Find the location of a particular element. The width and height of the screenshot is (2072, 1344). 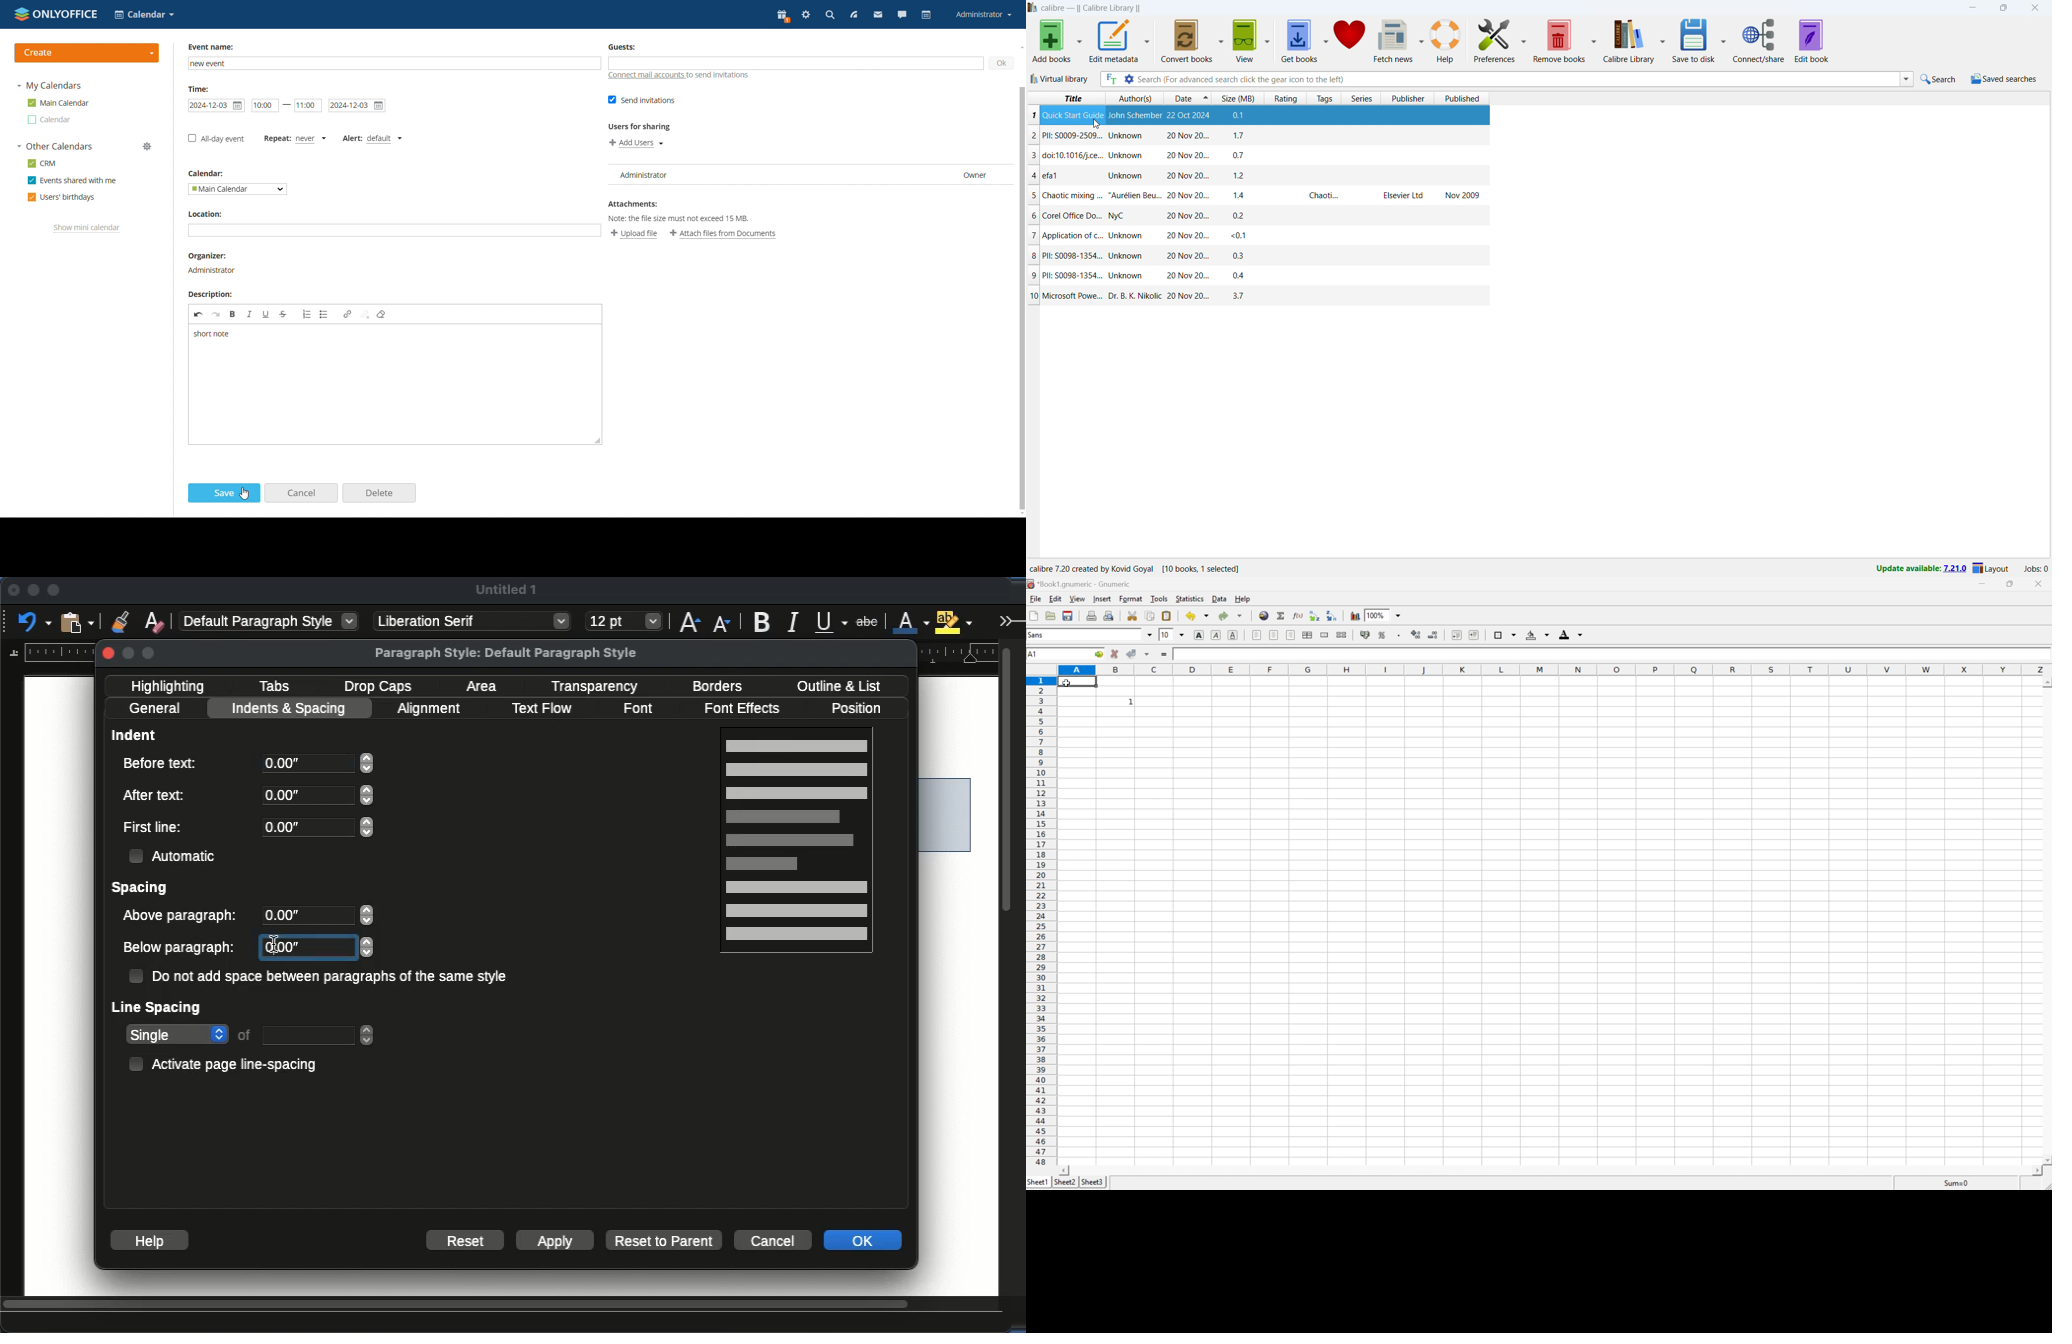

outline is located at coordinates (838, 686).